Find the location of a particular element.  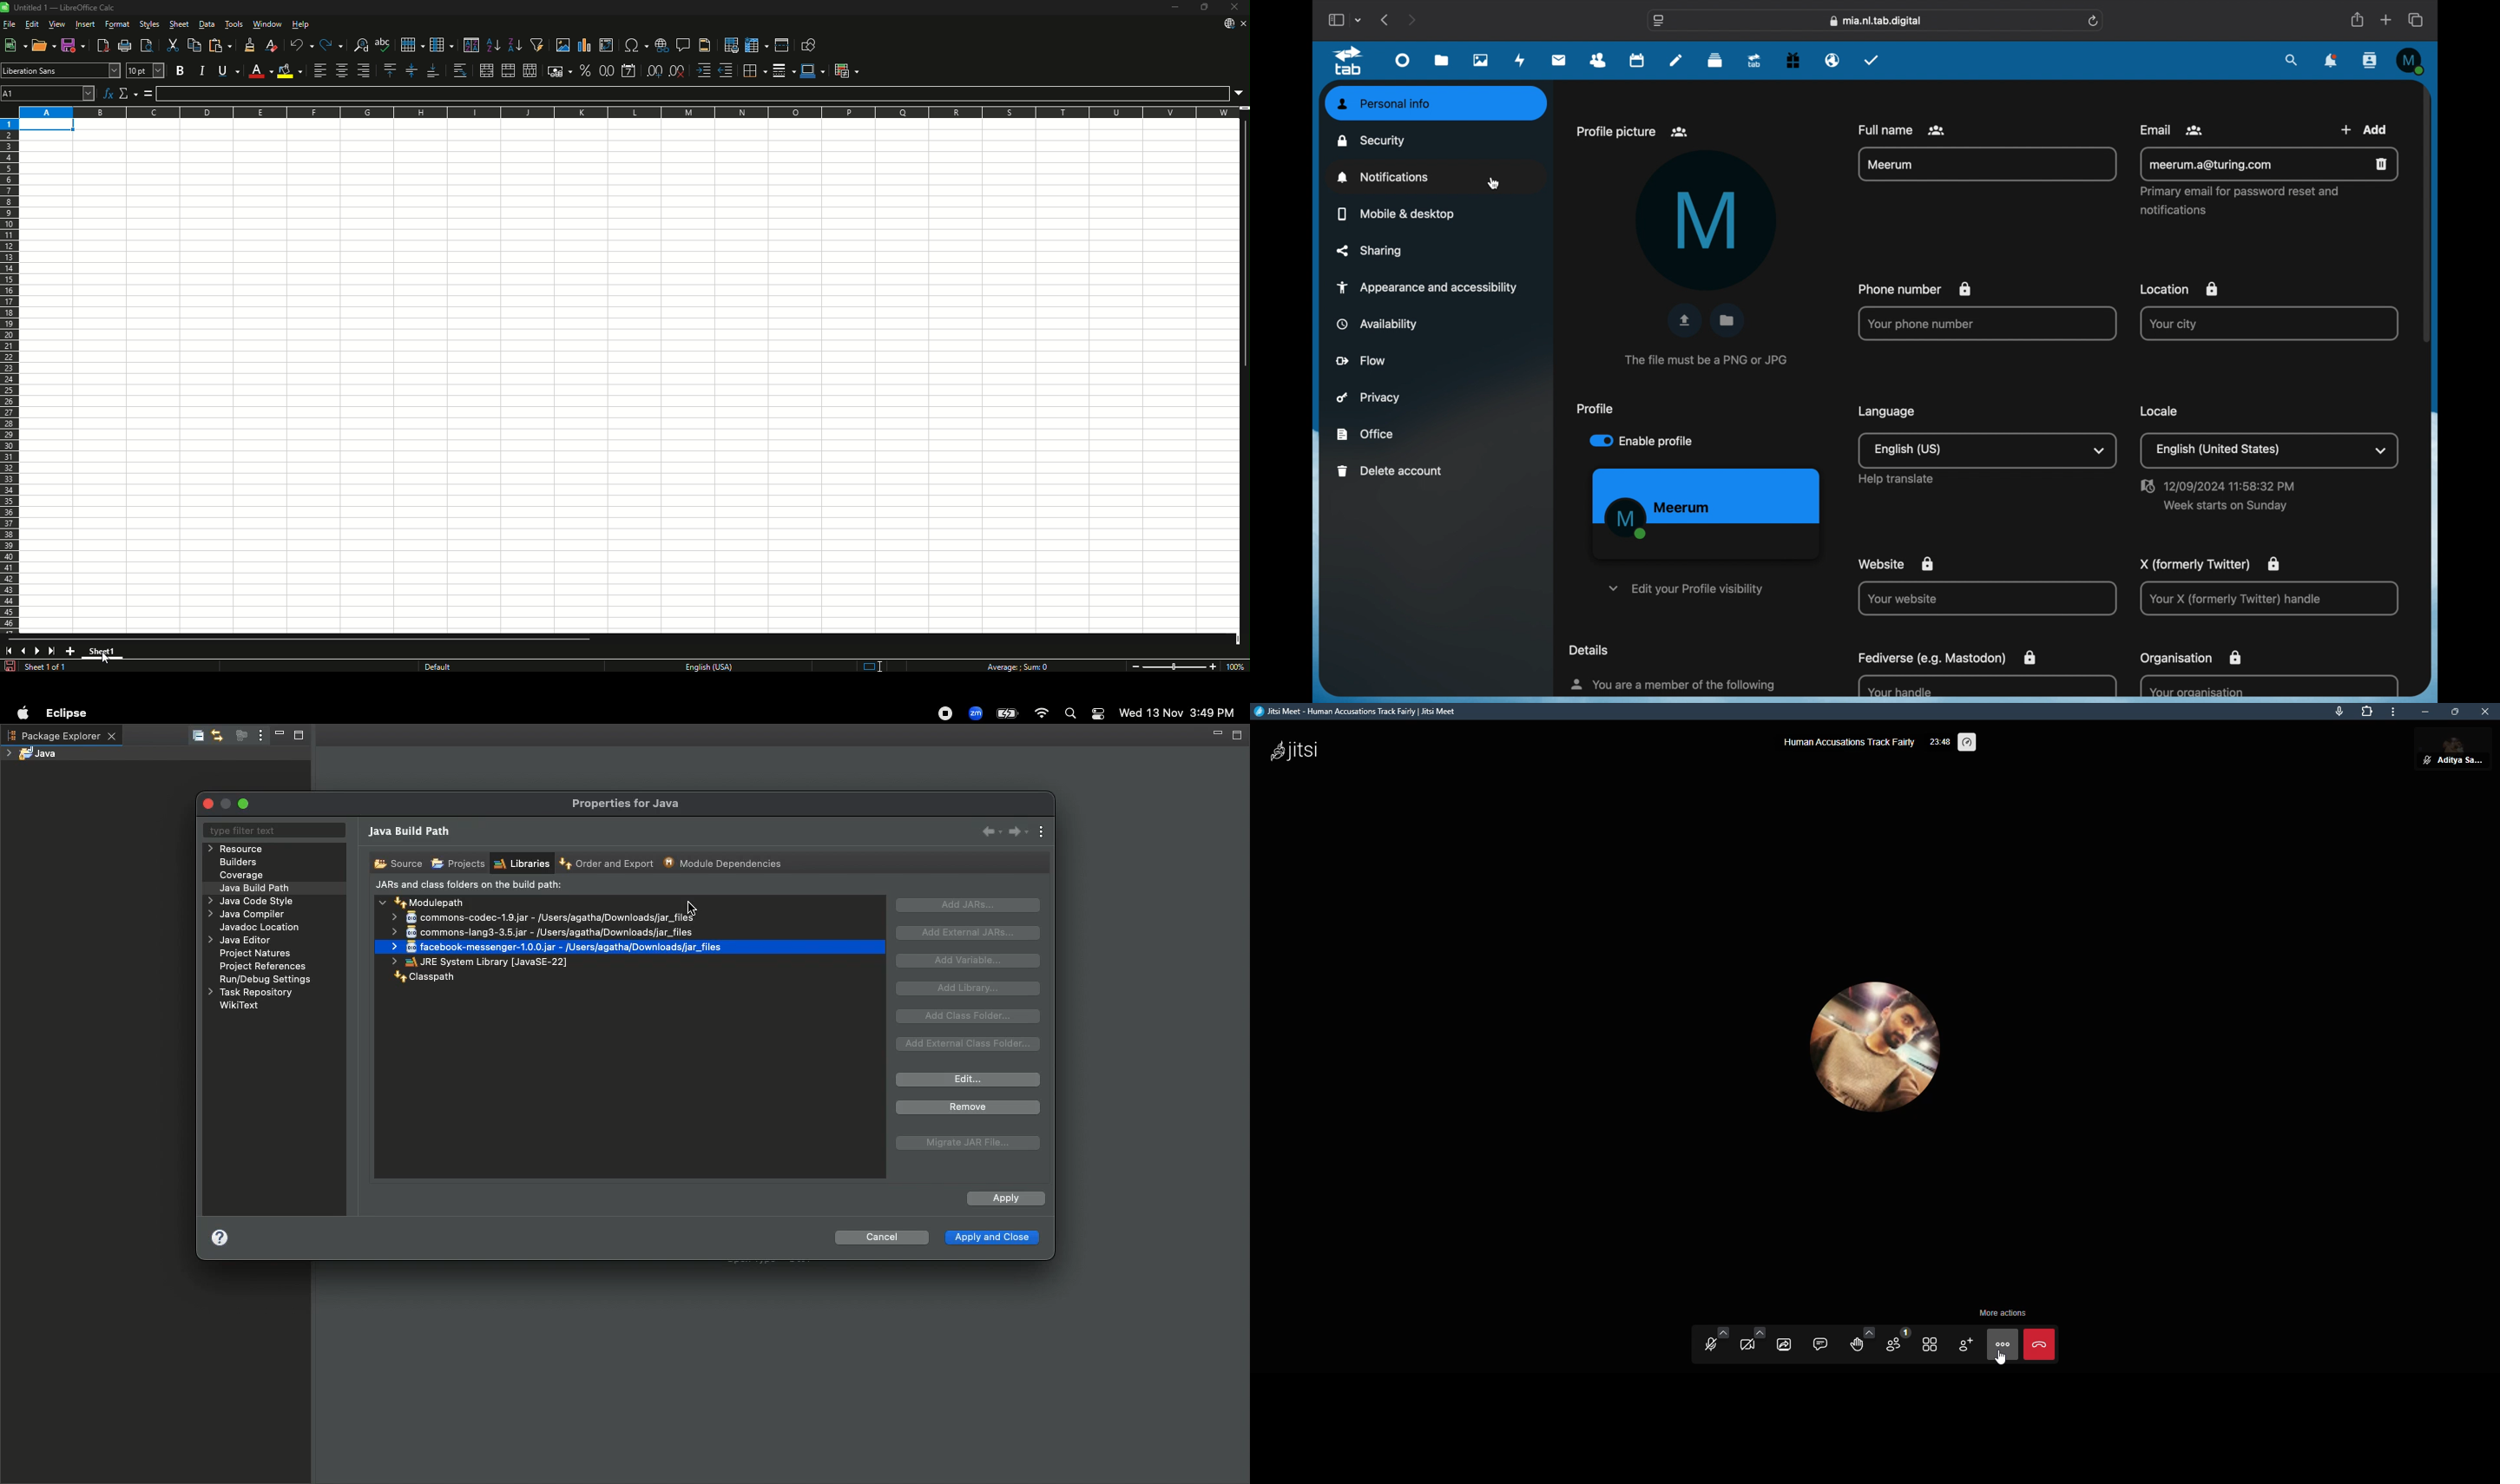

Java compiler is located at coordinates (249, 916).